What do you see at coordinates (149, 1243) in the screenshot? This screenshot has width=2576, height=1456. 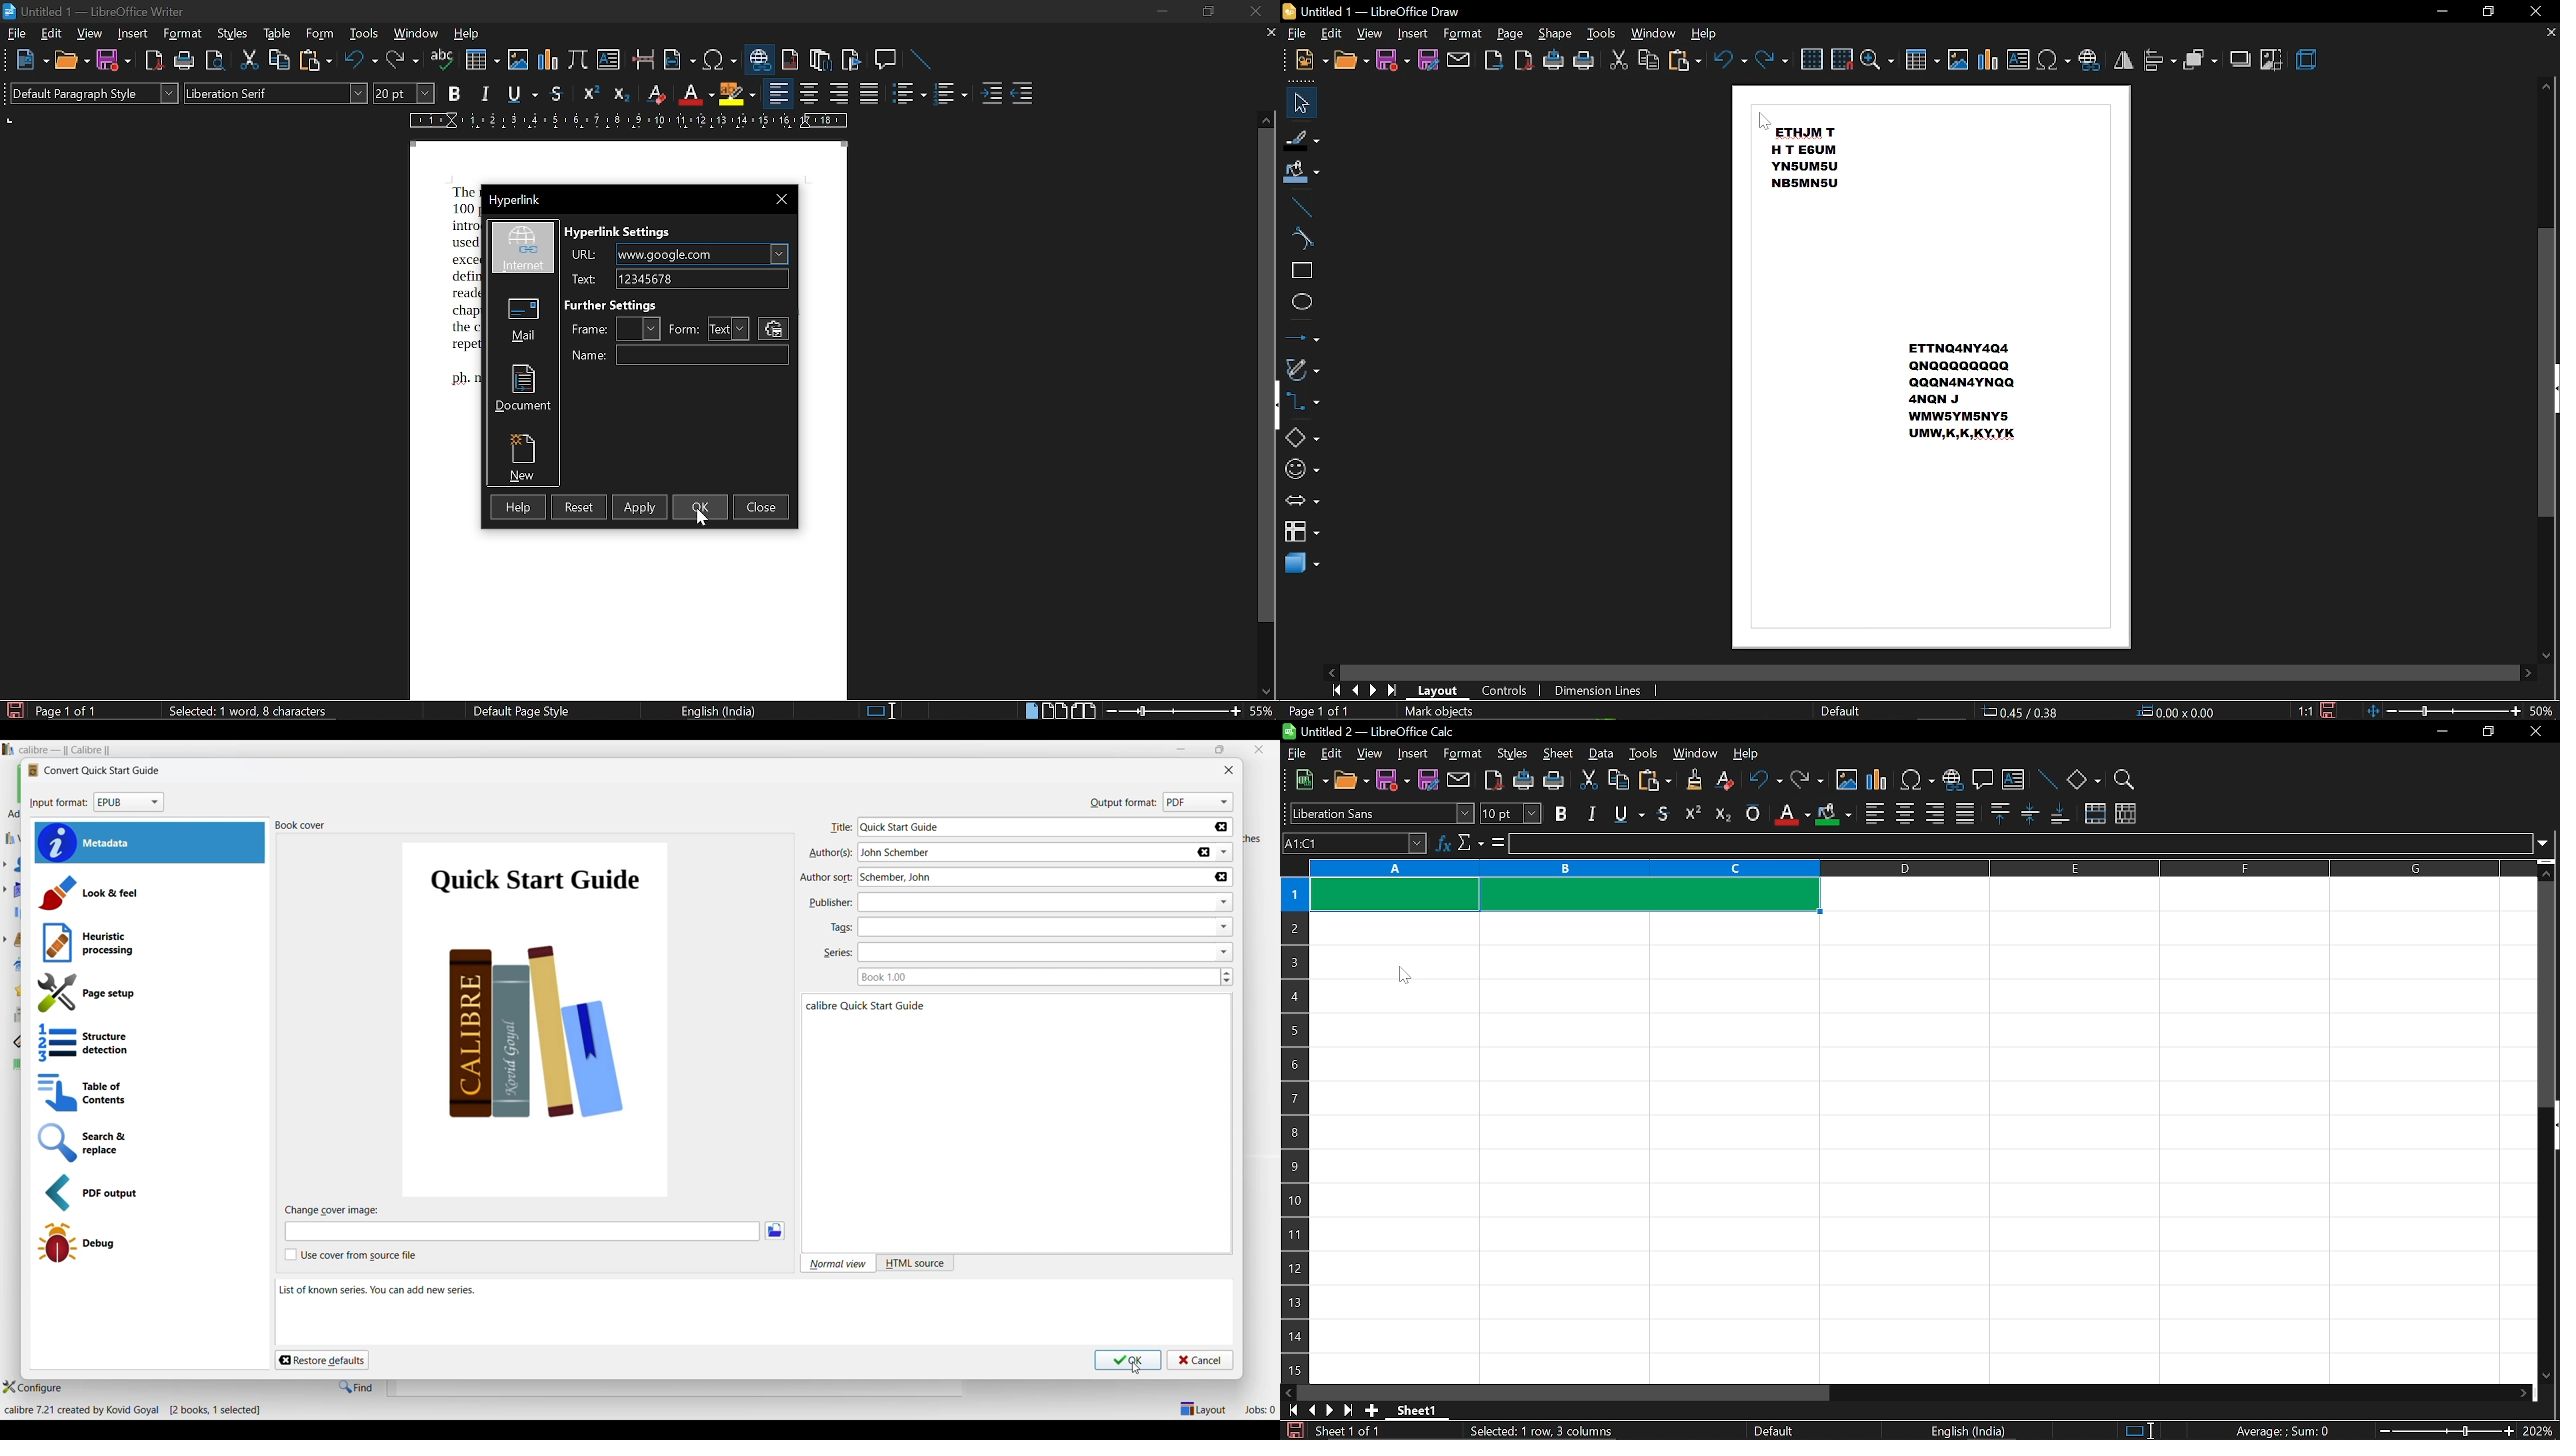 I see `Debug` at bounding box center [149, 1243].